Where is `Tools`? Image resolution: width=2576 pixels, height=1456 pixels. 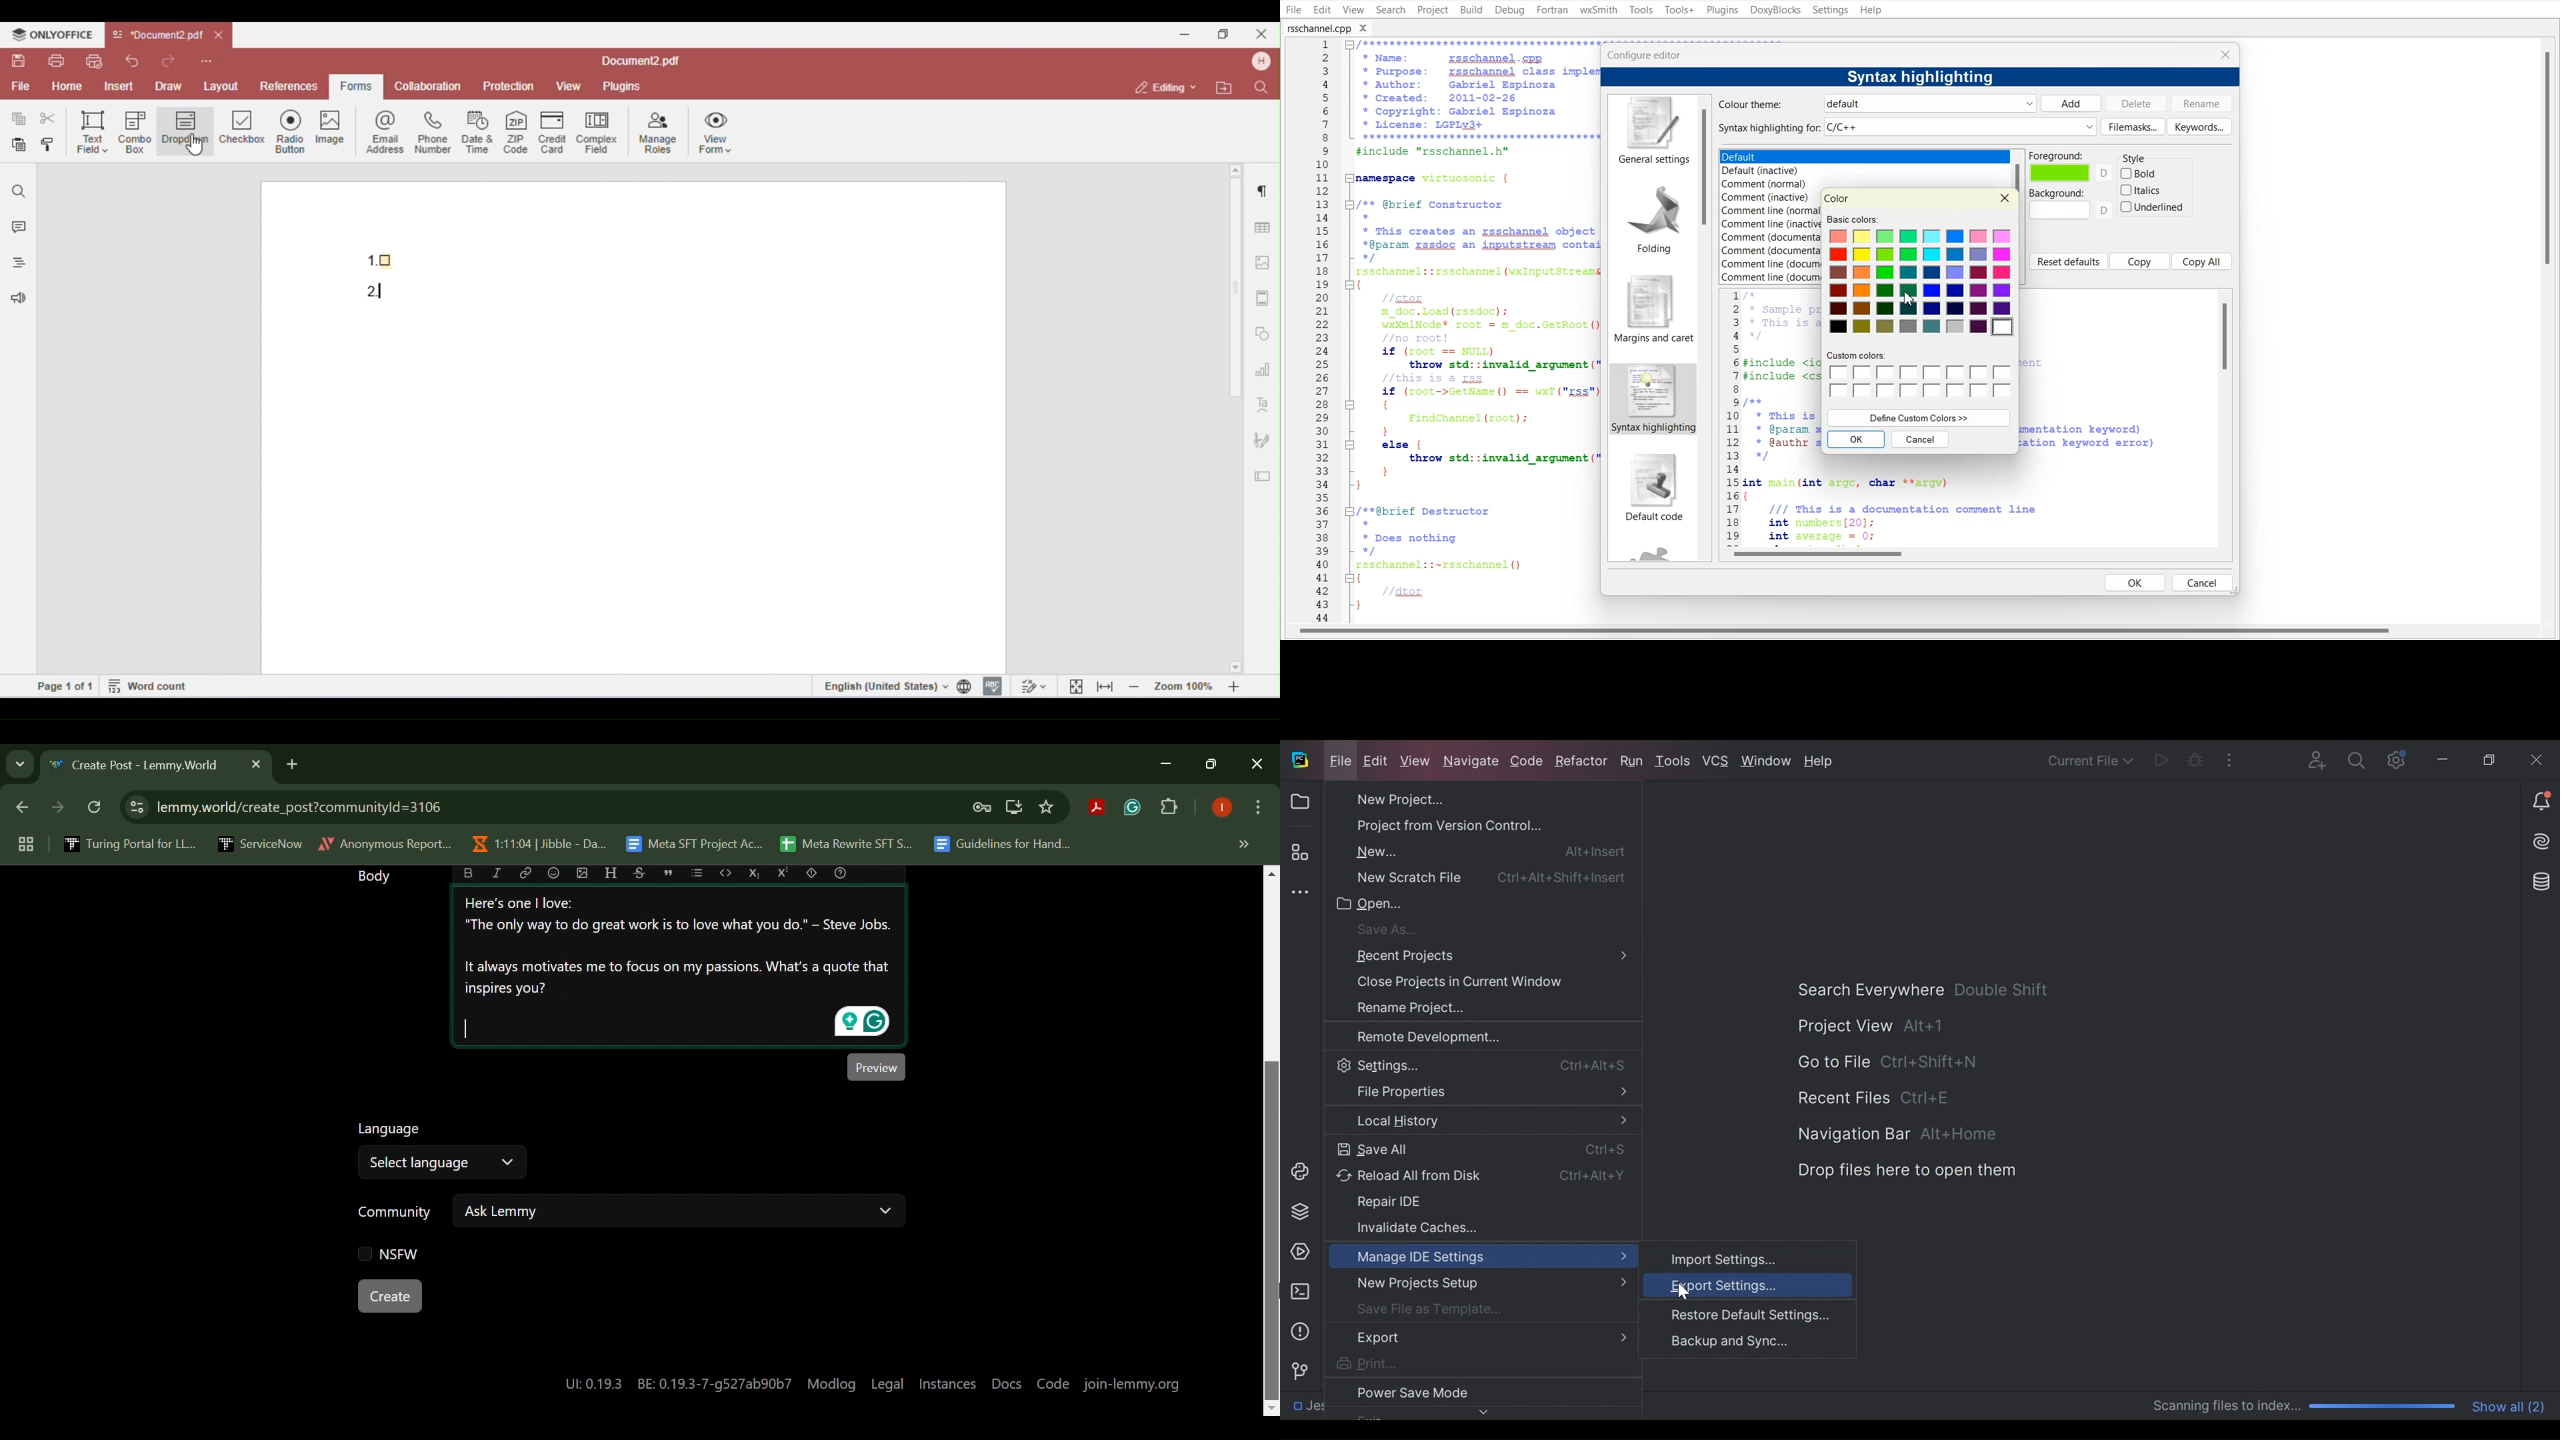 Tools is located at coordinates (1675, 762).